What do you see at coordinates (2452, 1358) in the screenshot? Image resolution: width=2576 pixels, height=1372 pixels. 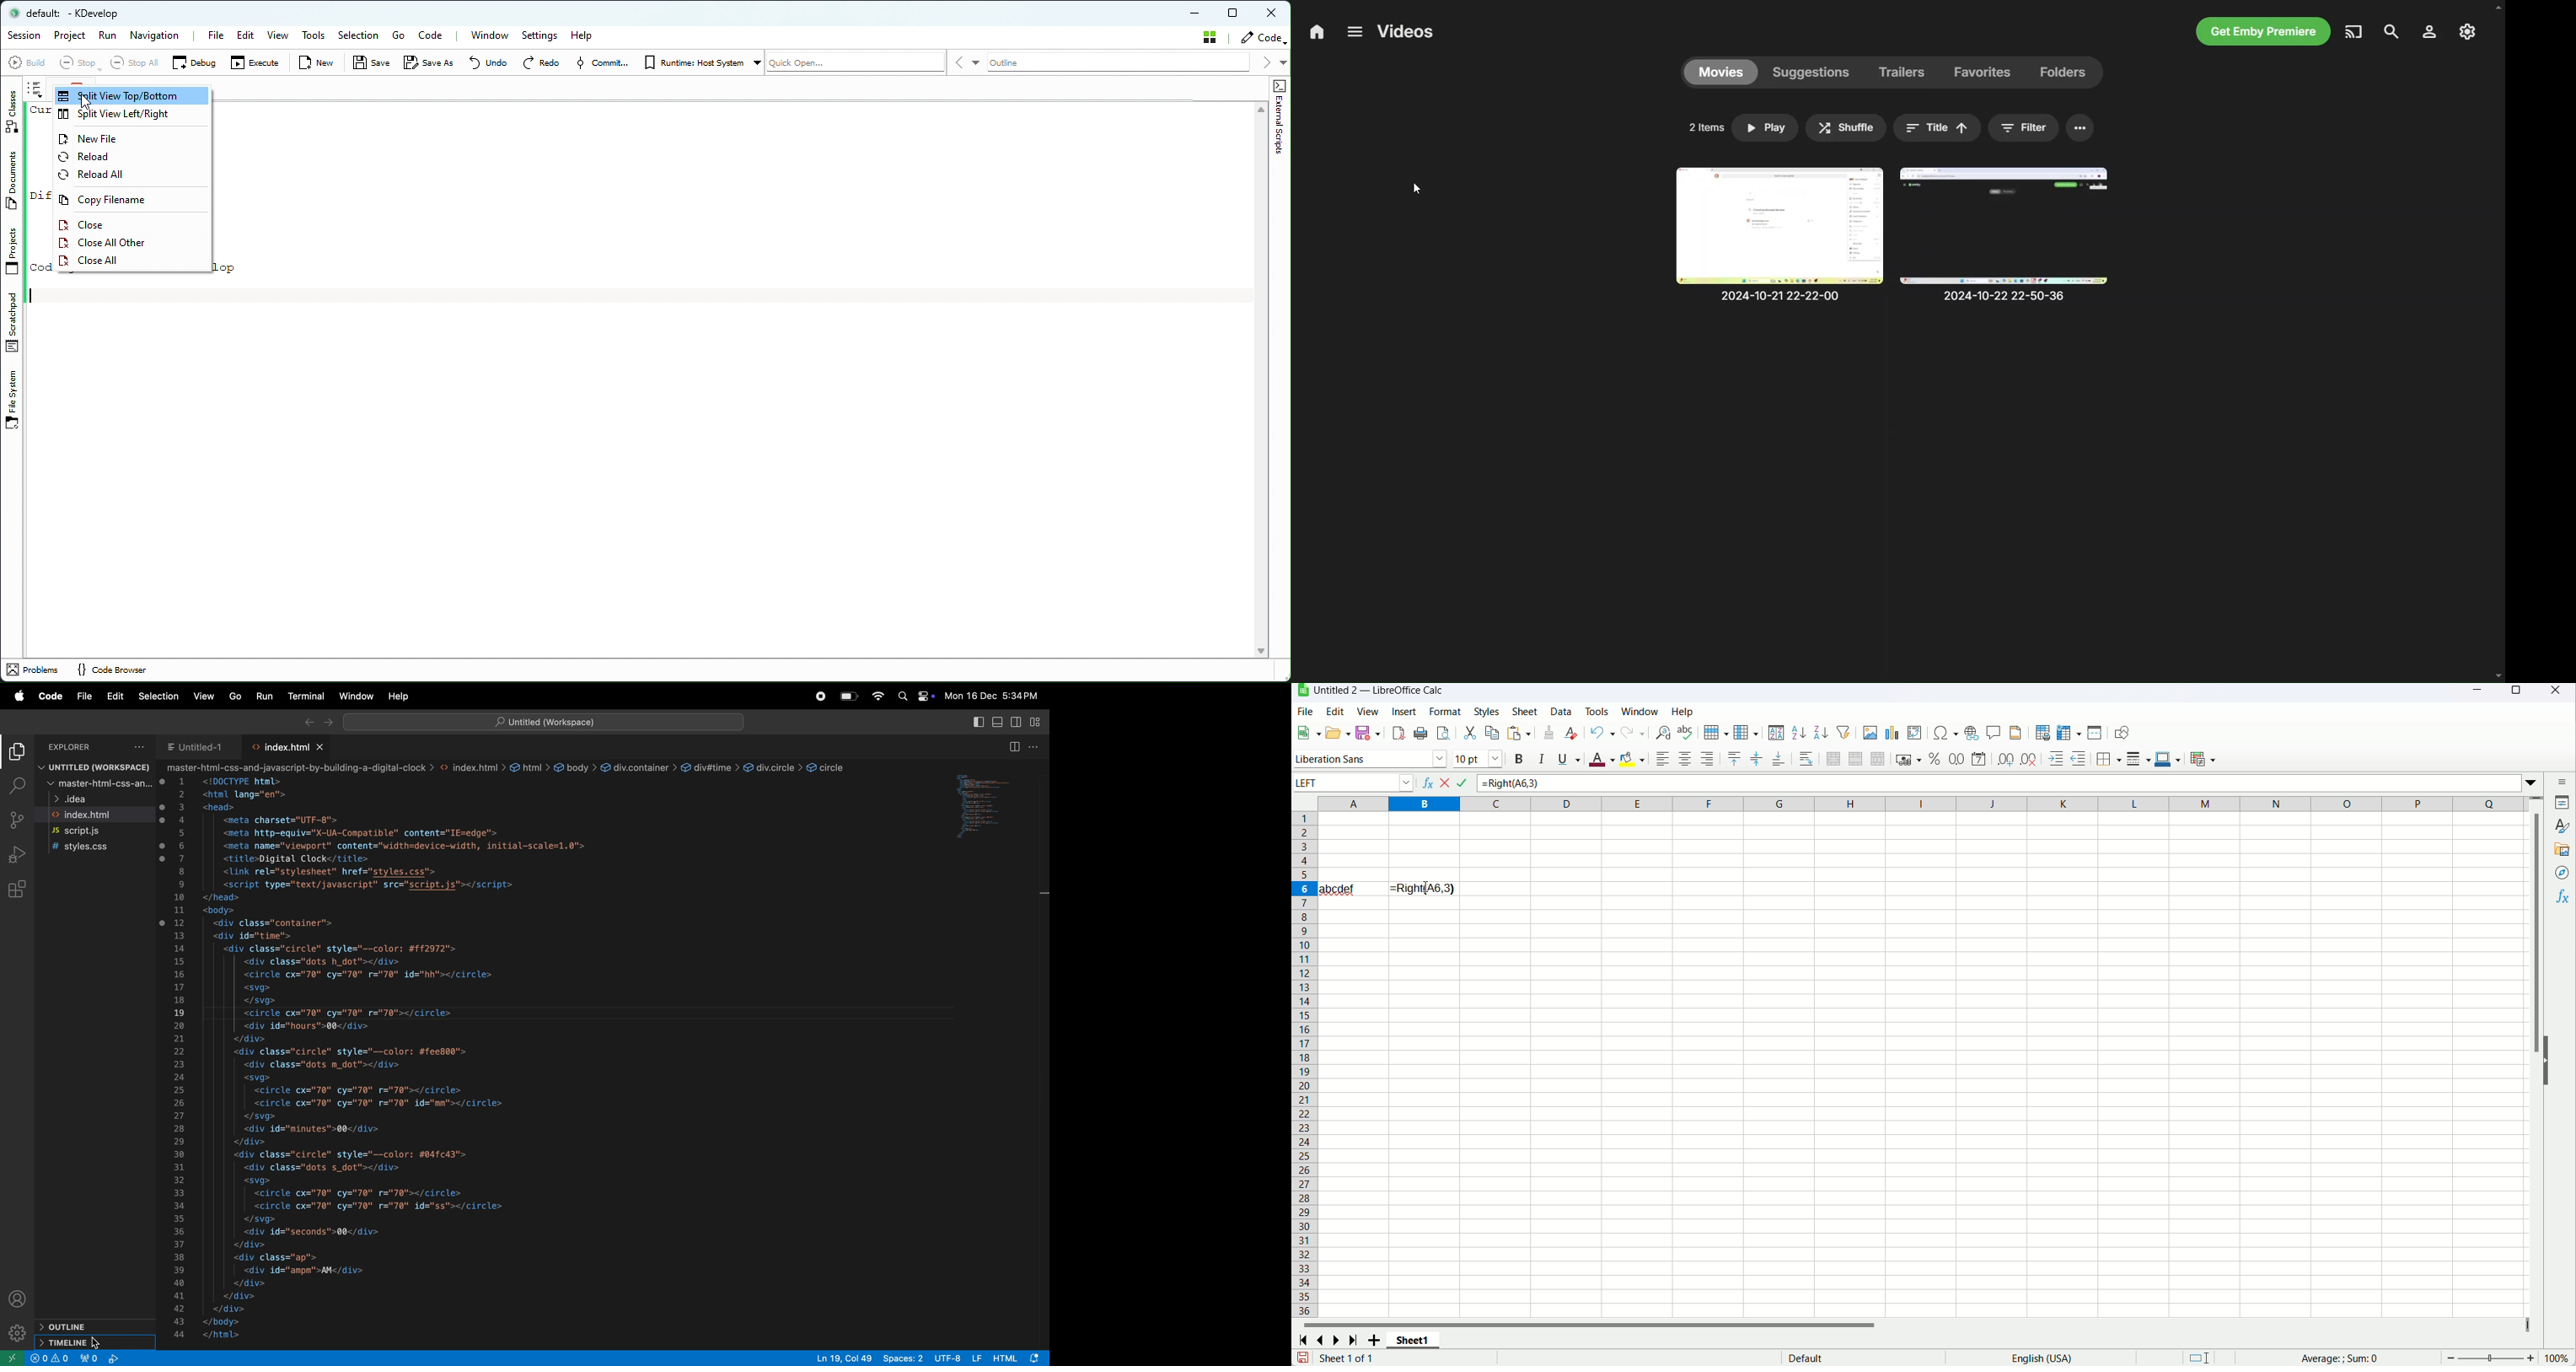 I see `zoom out` at bounding box center [2452, 1358].